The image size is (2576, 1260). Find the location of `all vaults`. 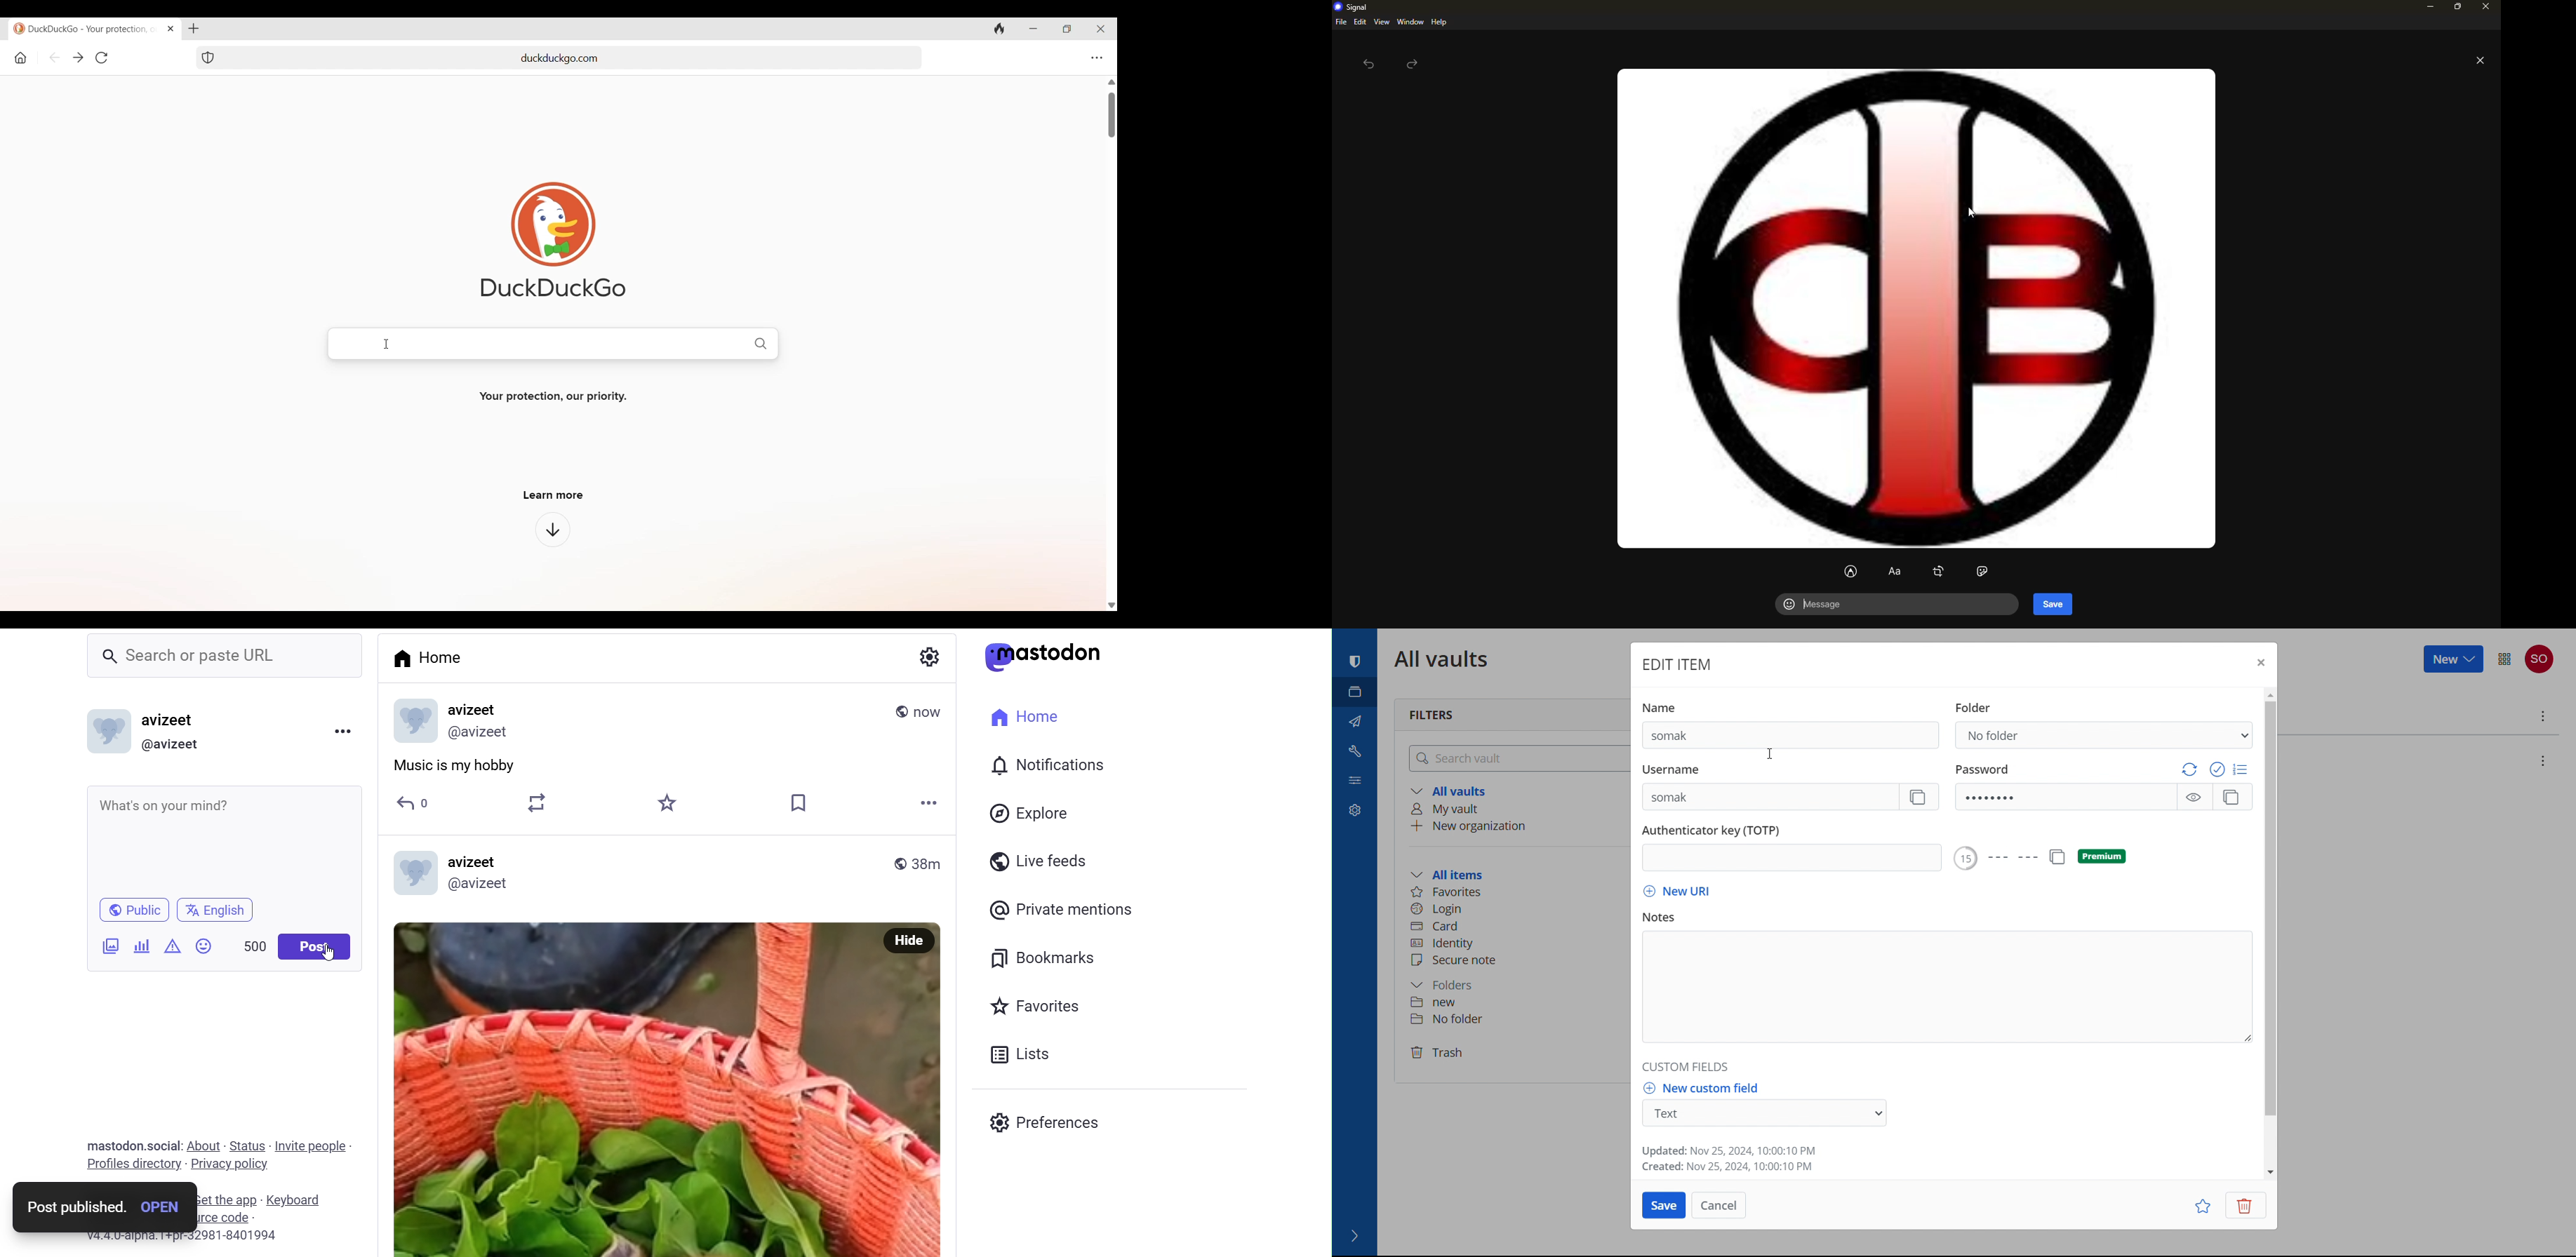

all vaults is located at coordinates (1519, 792).